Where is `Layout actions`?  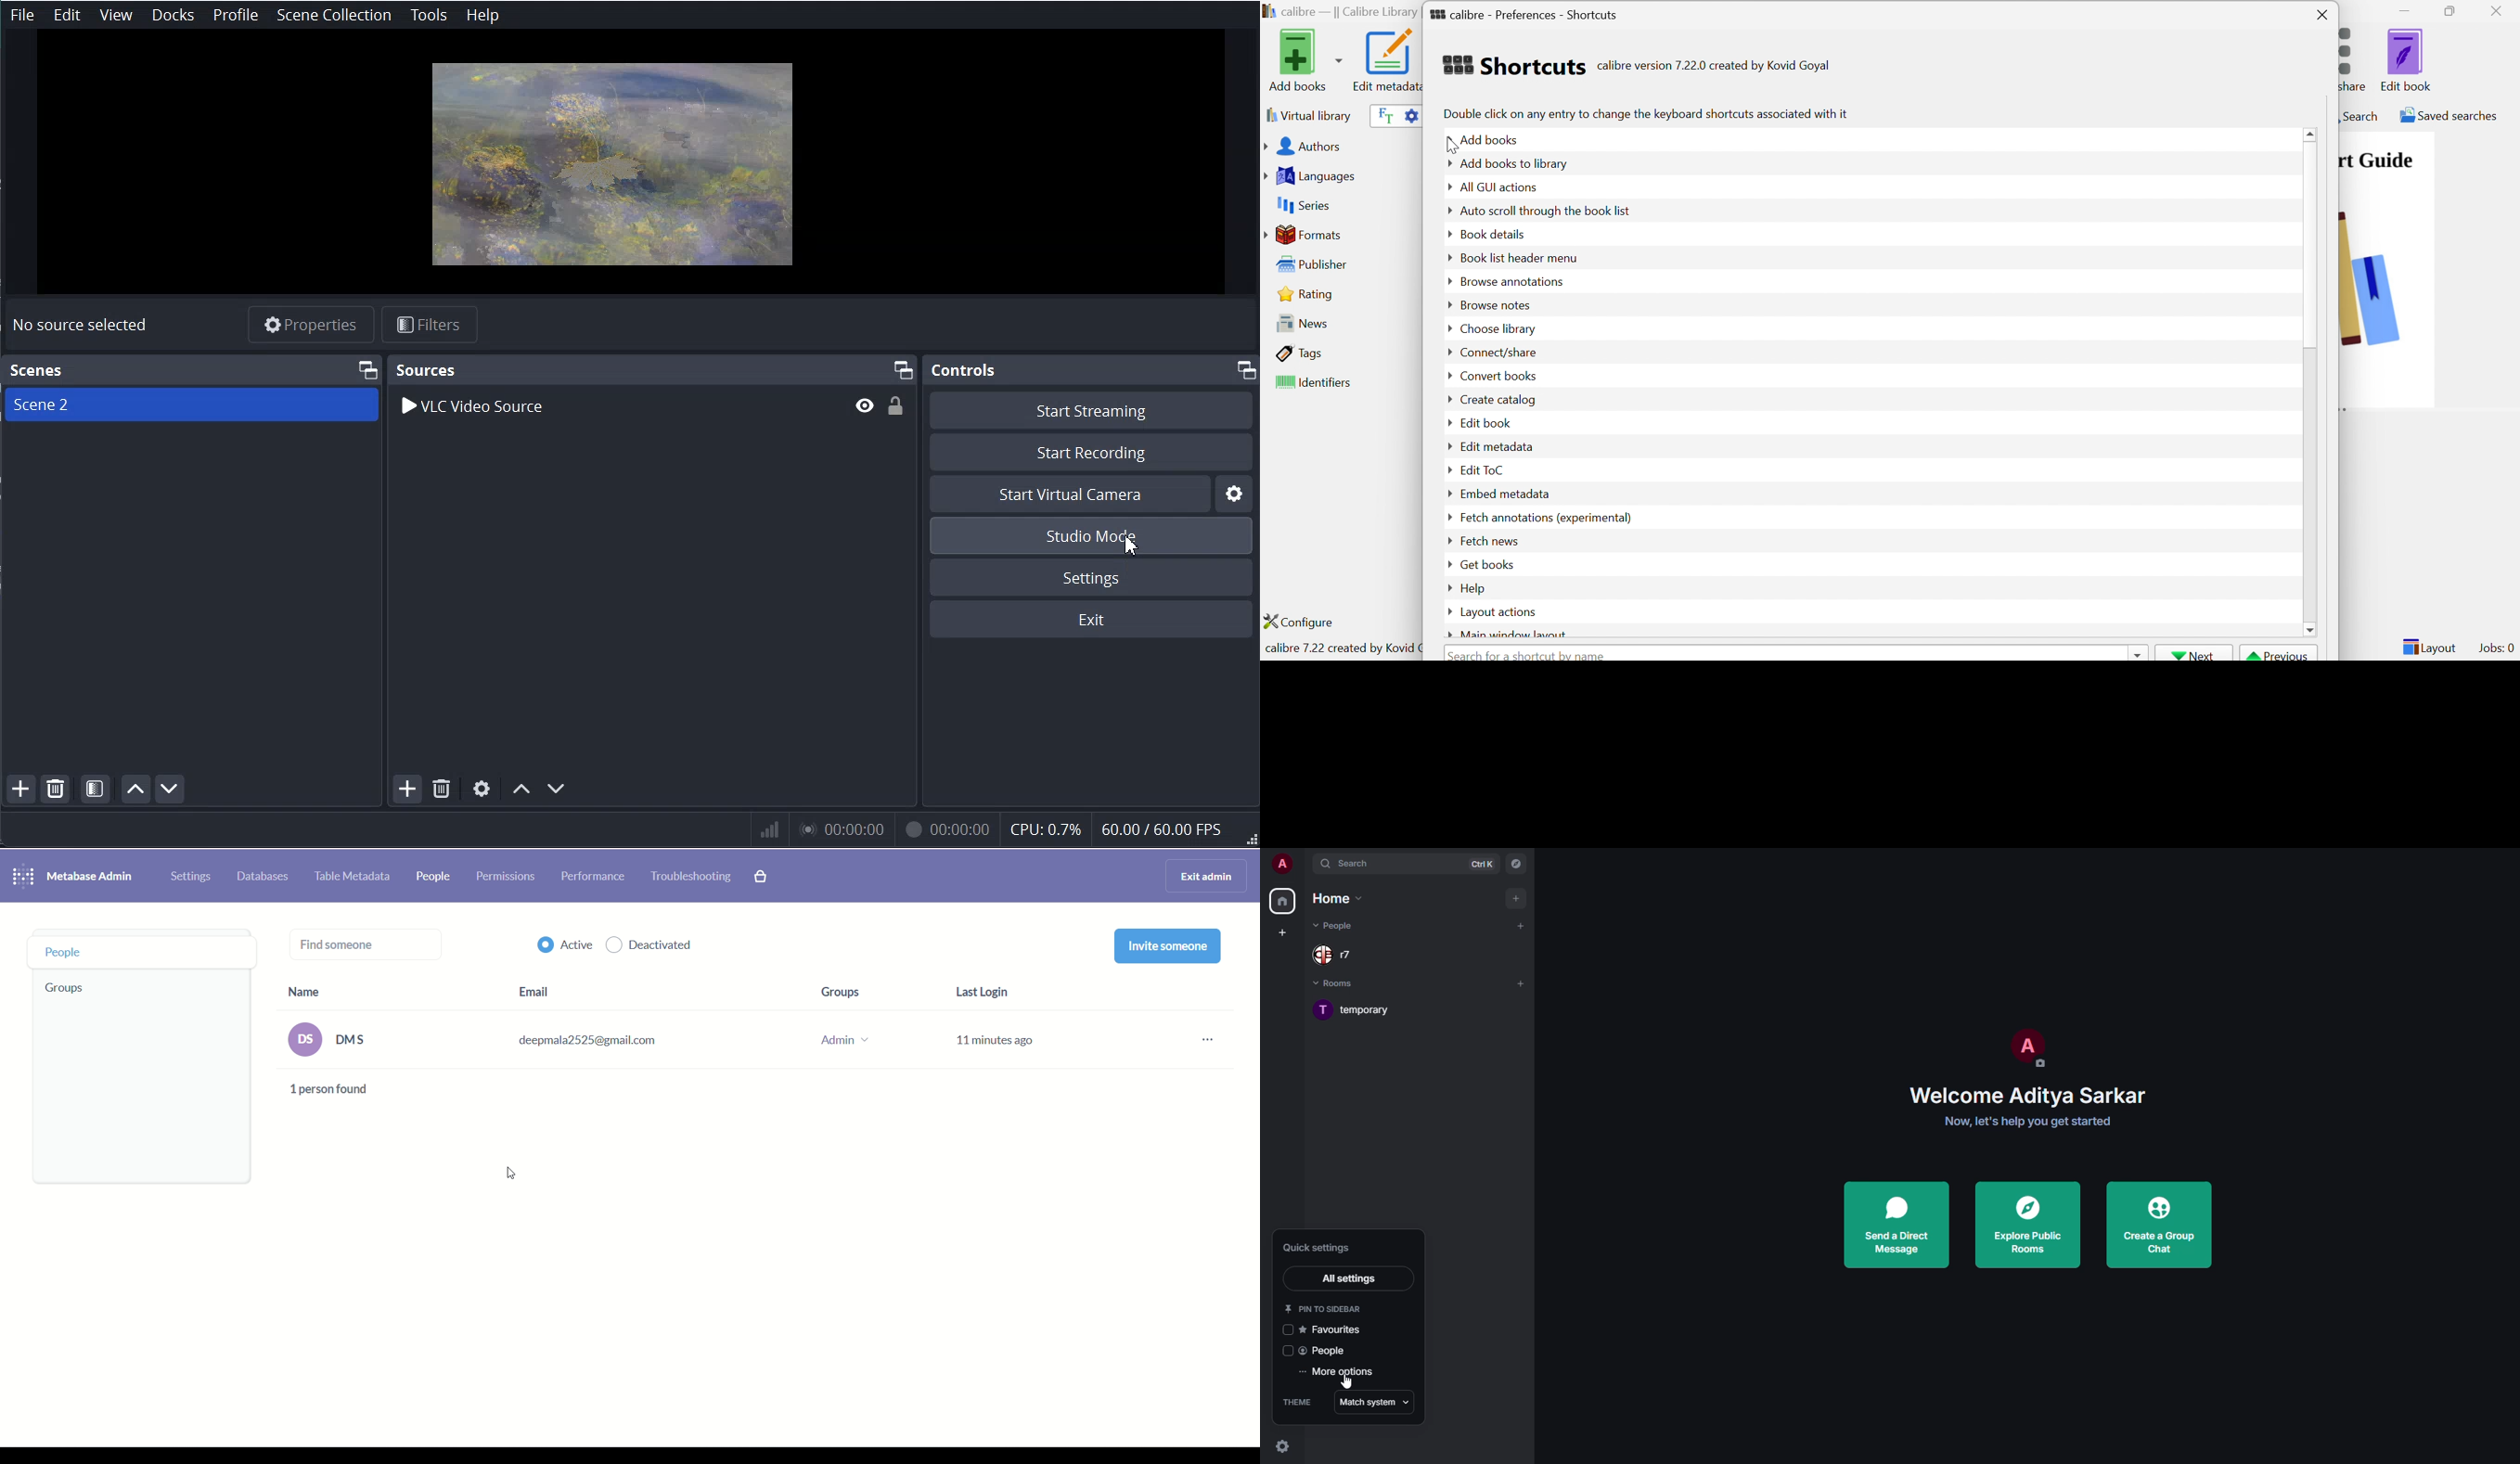 Layout actions is located at coordinates (1500, 614).